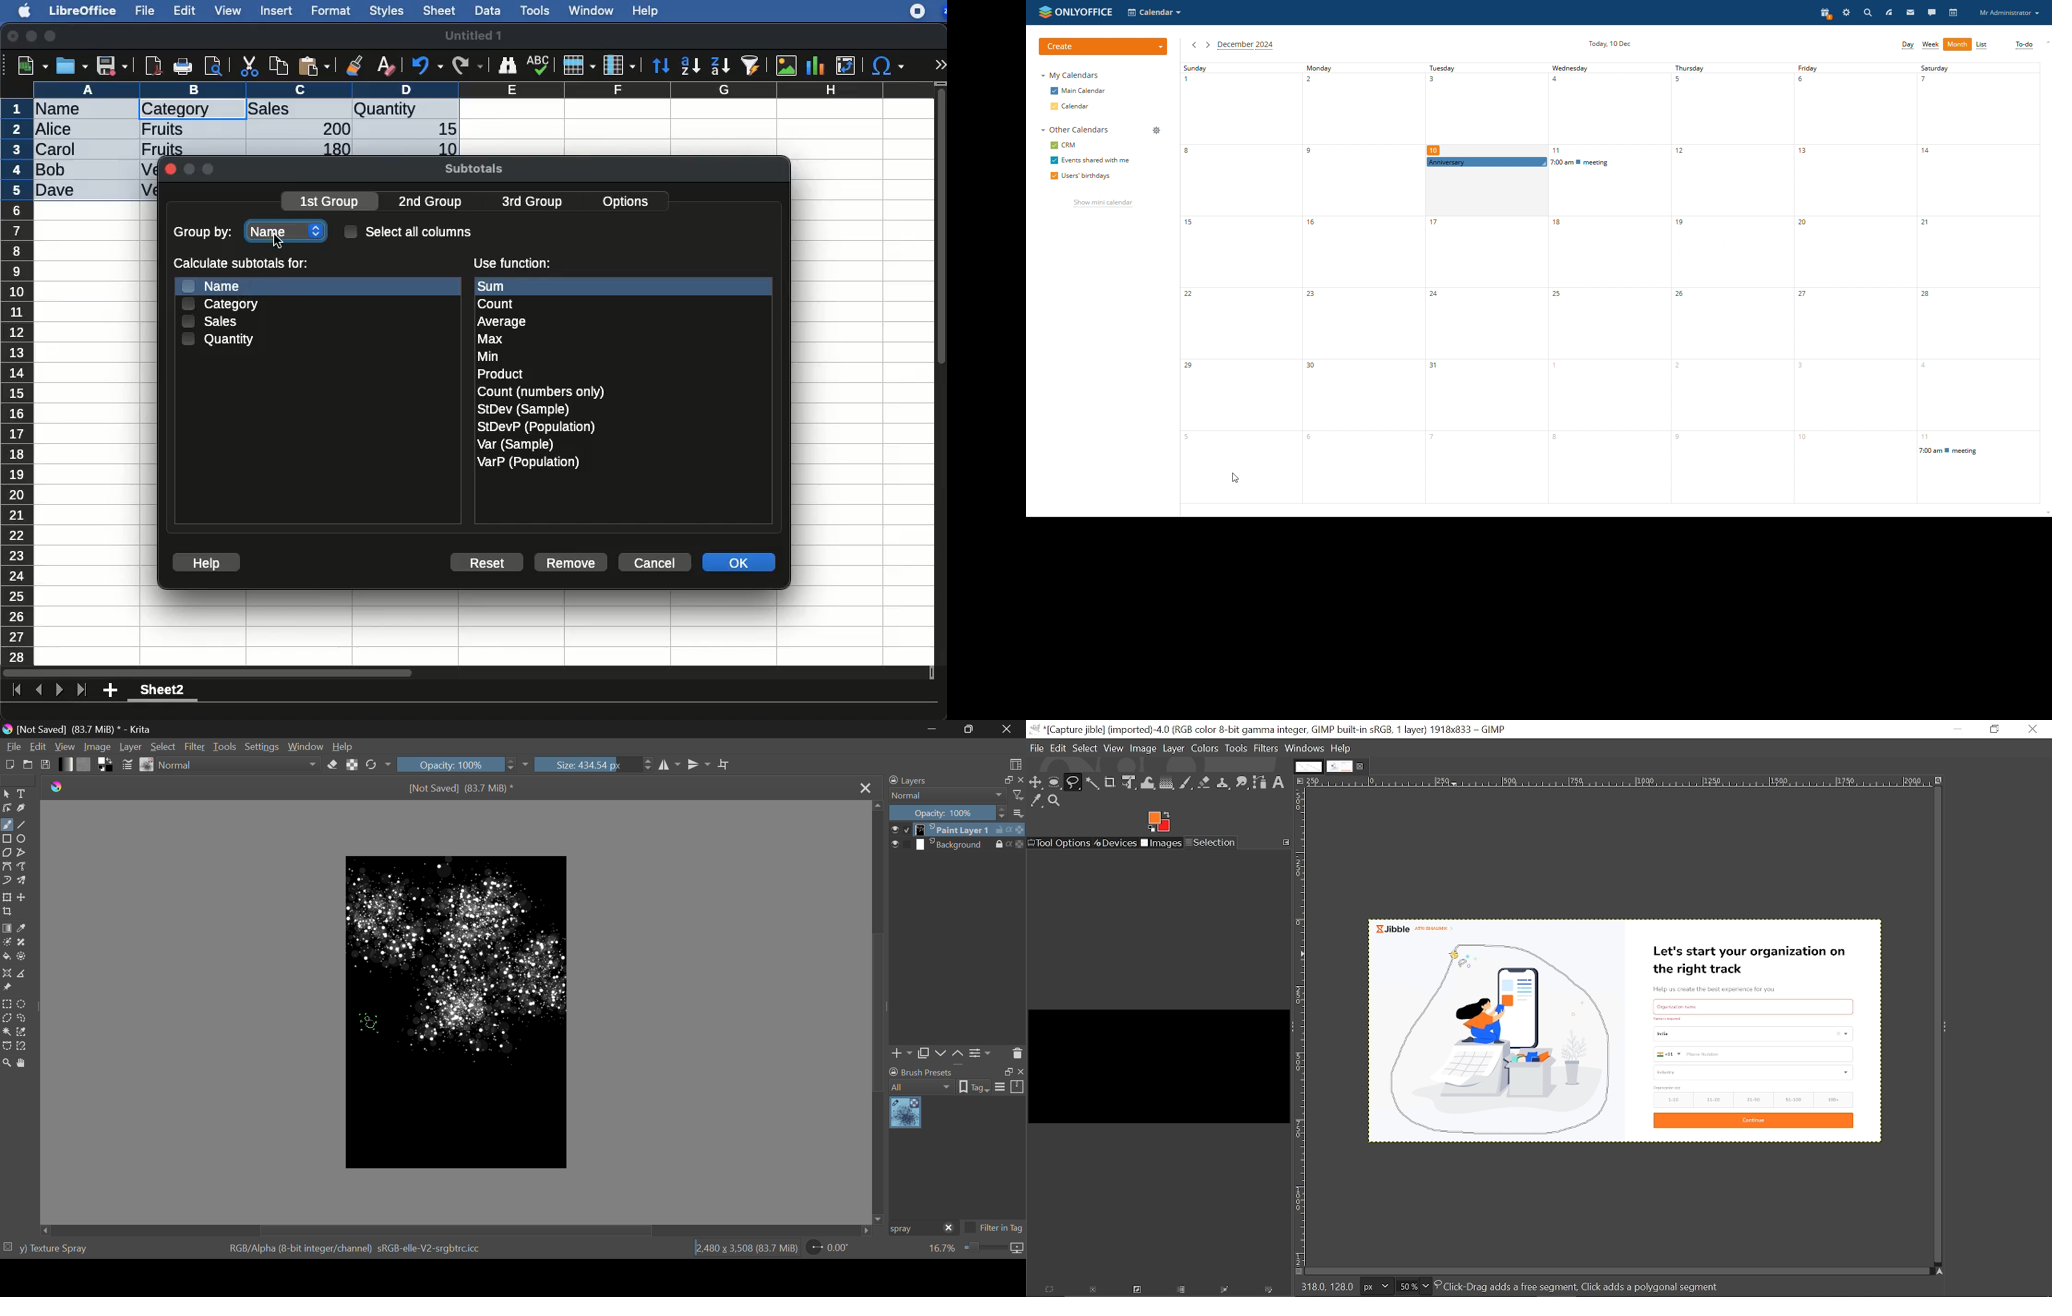 This screenshot has height=1316, width=2072. What do you see at coordinates (220, 339) in the screenshot?
I see `quantity ` at bounding box center [220, 339].